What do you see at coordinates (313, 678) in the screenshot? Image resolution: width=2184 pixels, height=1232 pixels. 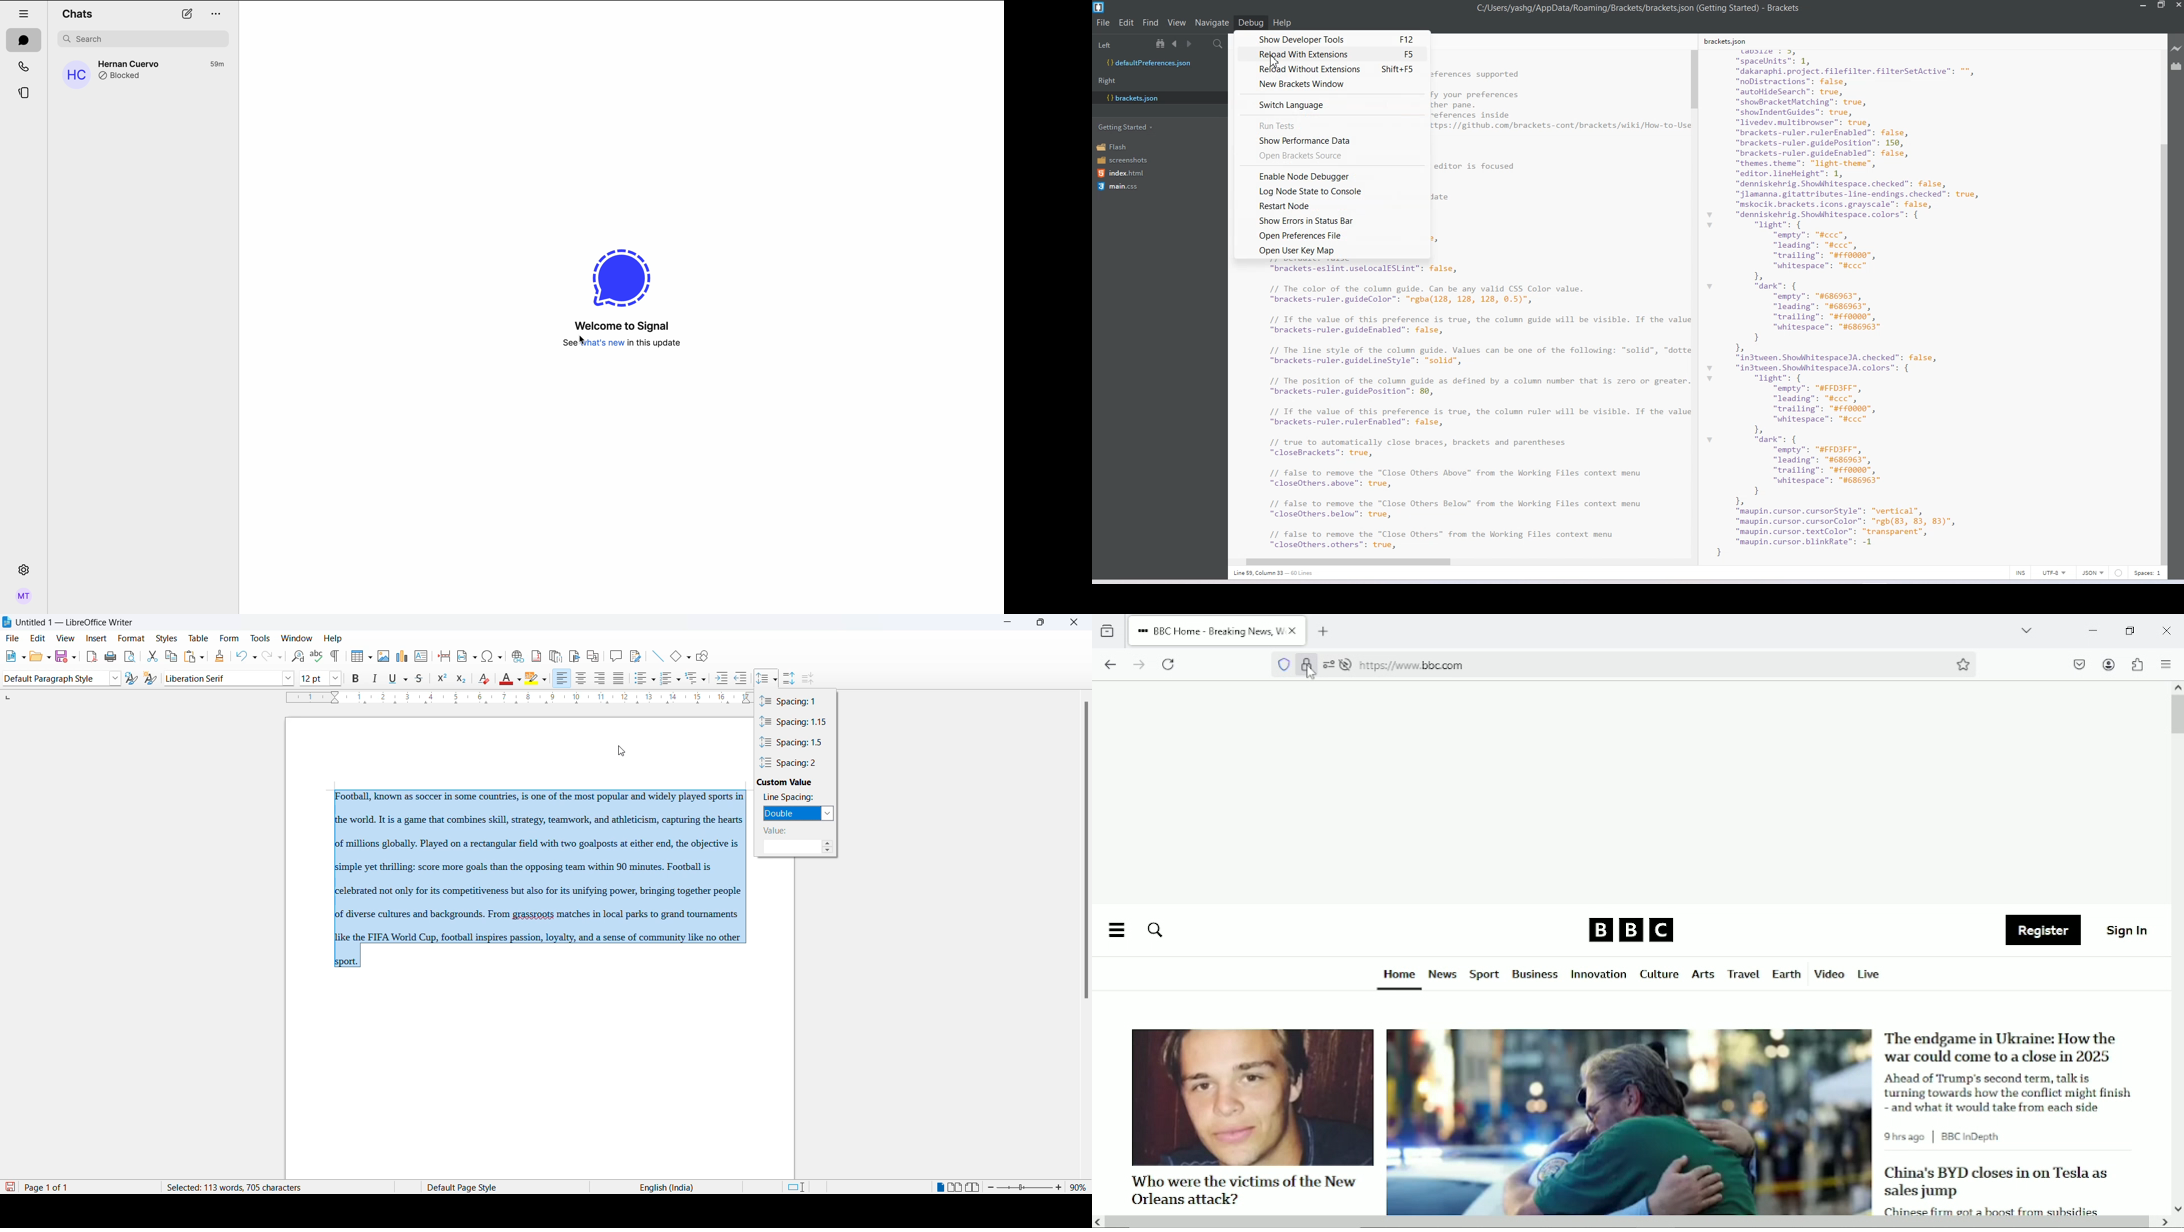 I see `font size` at bounding box center [313, 678].